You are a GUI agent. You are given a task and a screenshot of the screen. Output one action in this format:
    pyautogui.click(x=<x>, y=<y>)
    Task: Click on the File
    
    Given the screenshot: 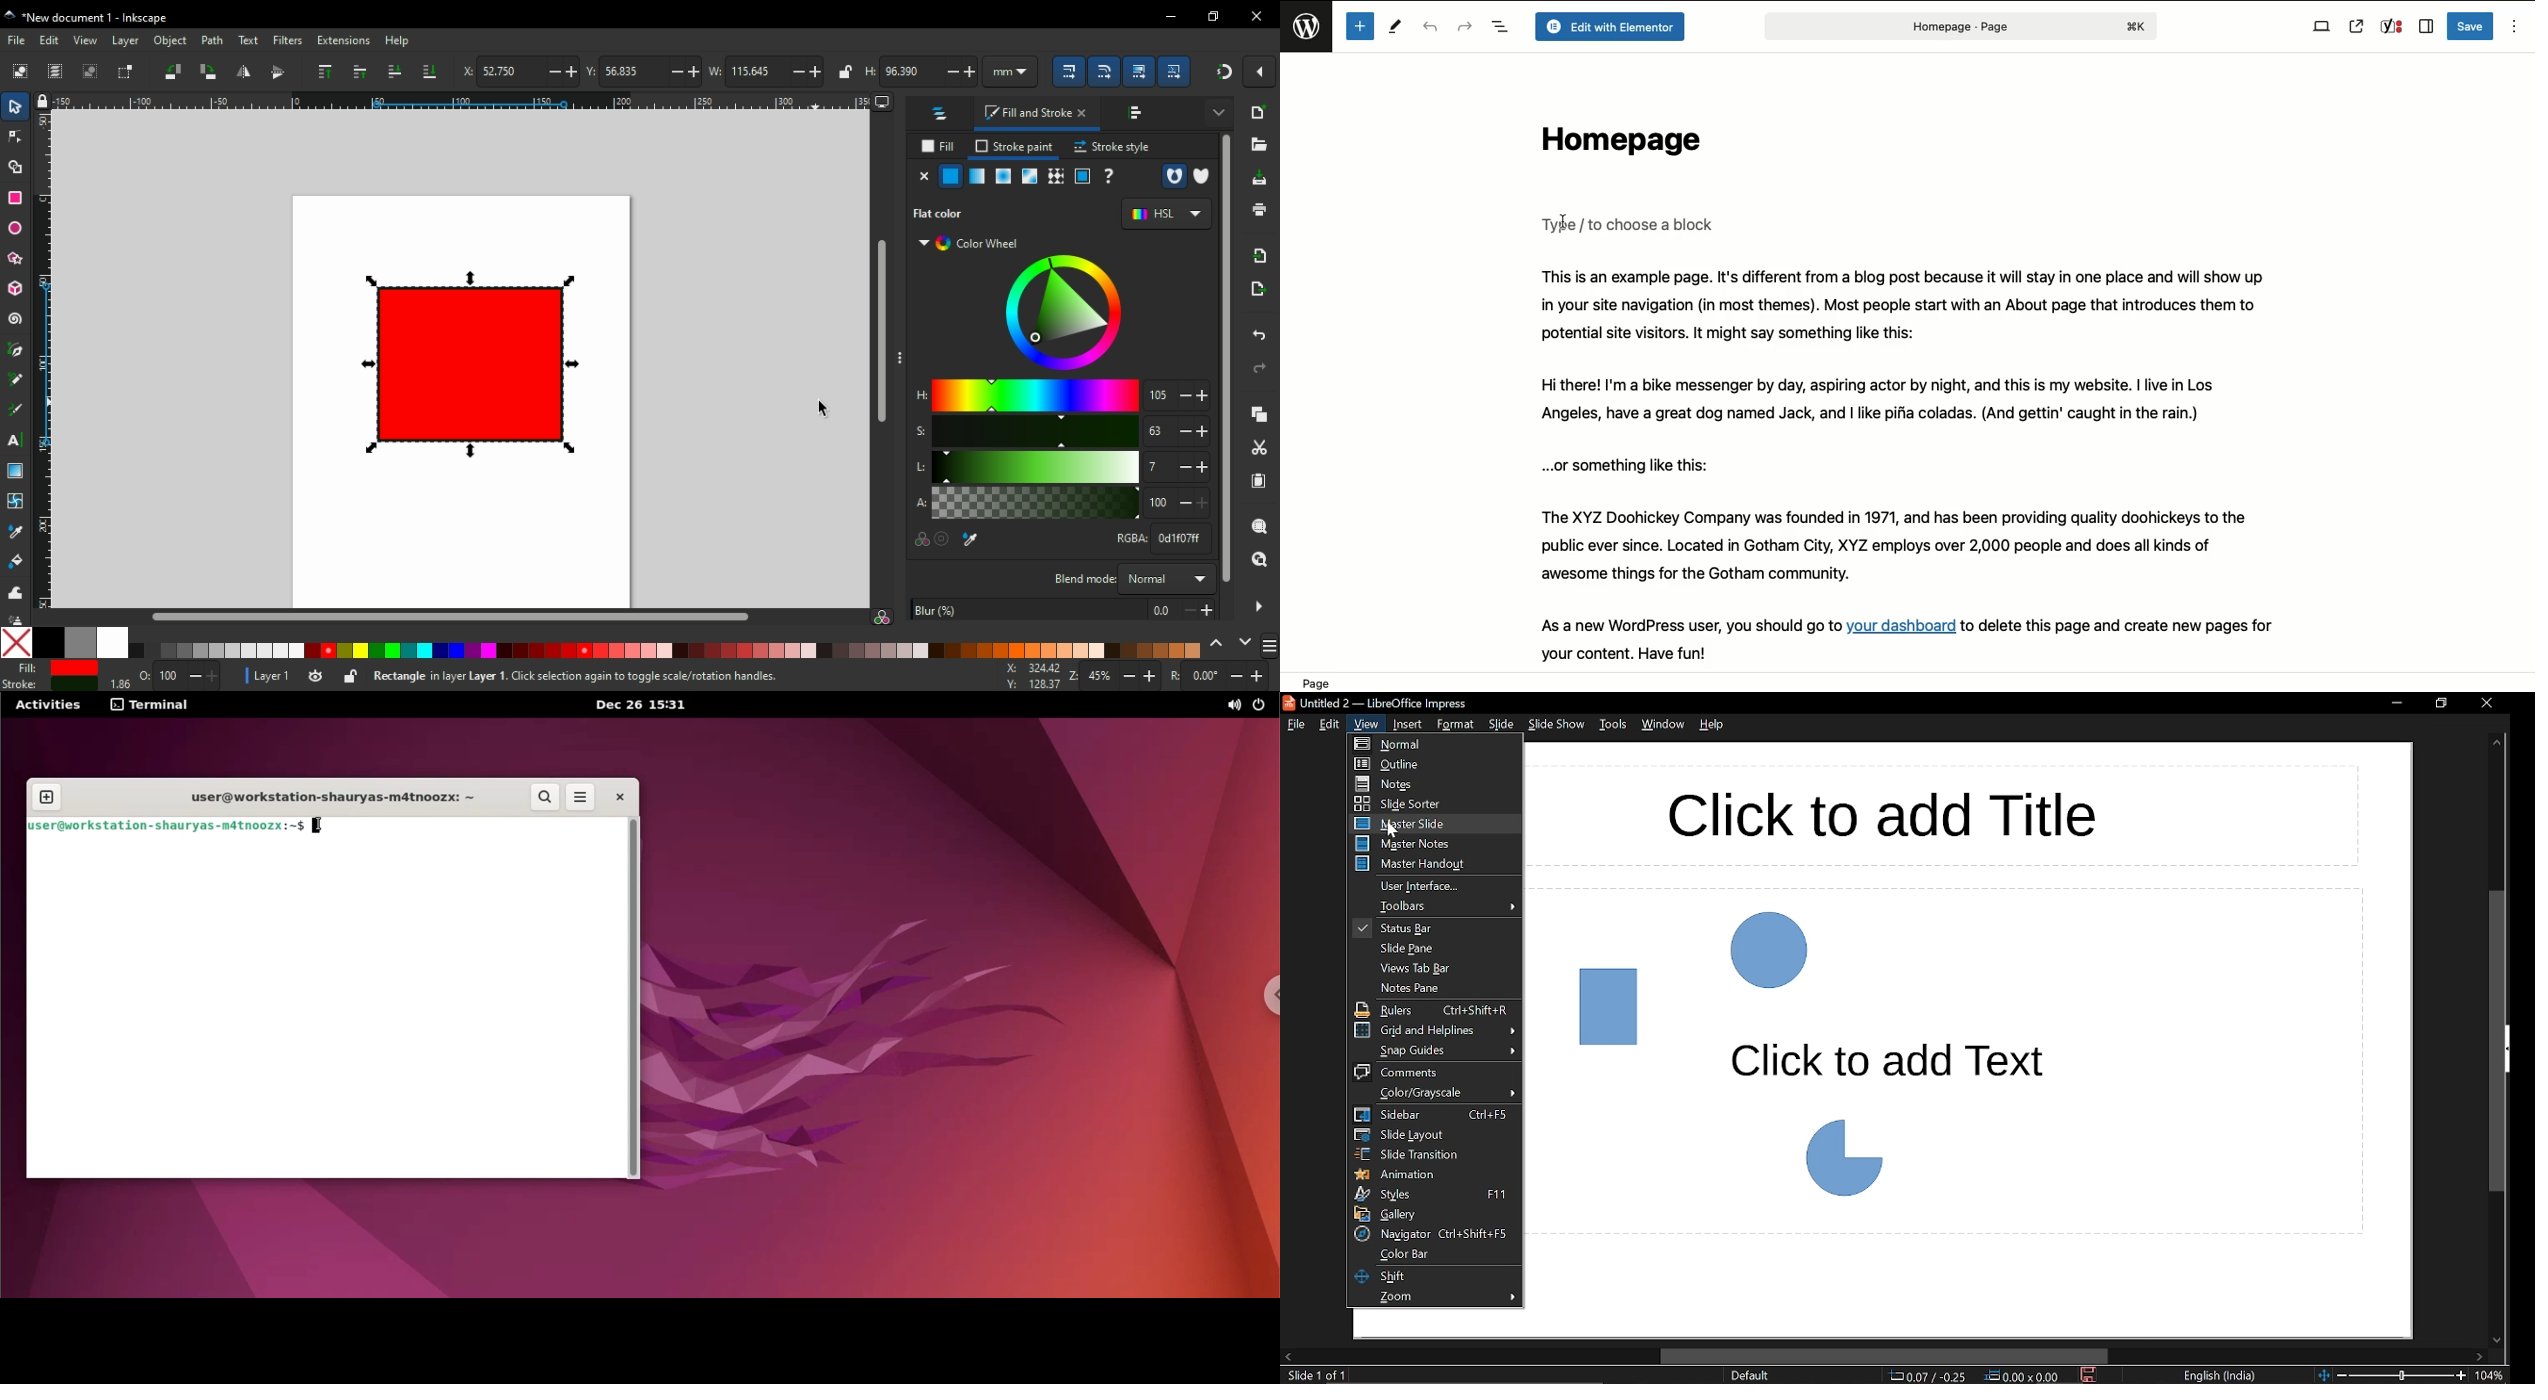 What is the action you would take?
    pyautogui.click(x=1293, y=726)
    